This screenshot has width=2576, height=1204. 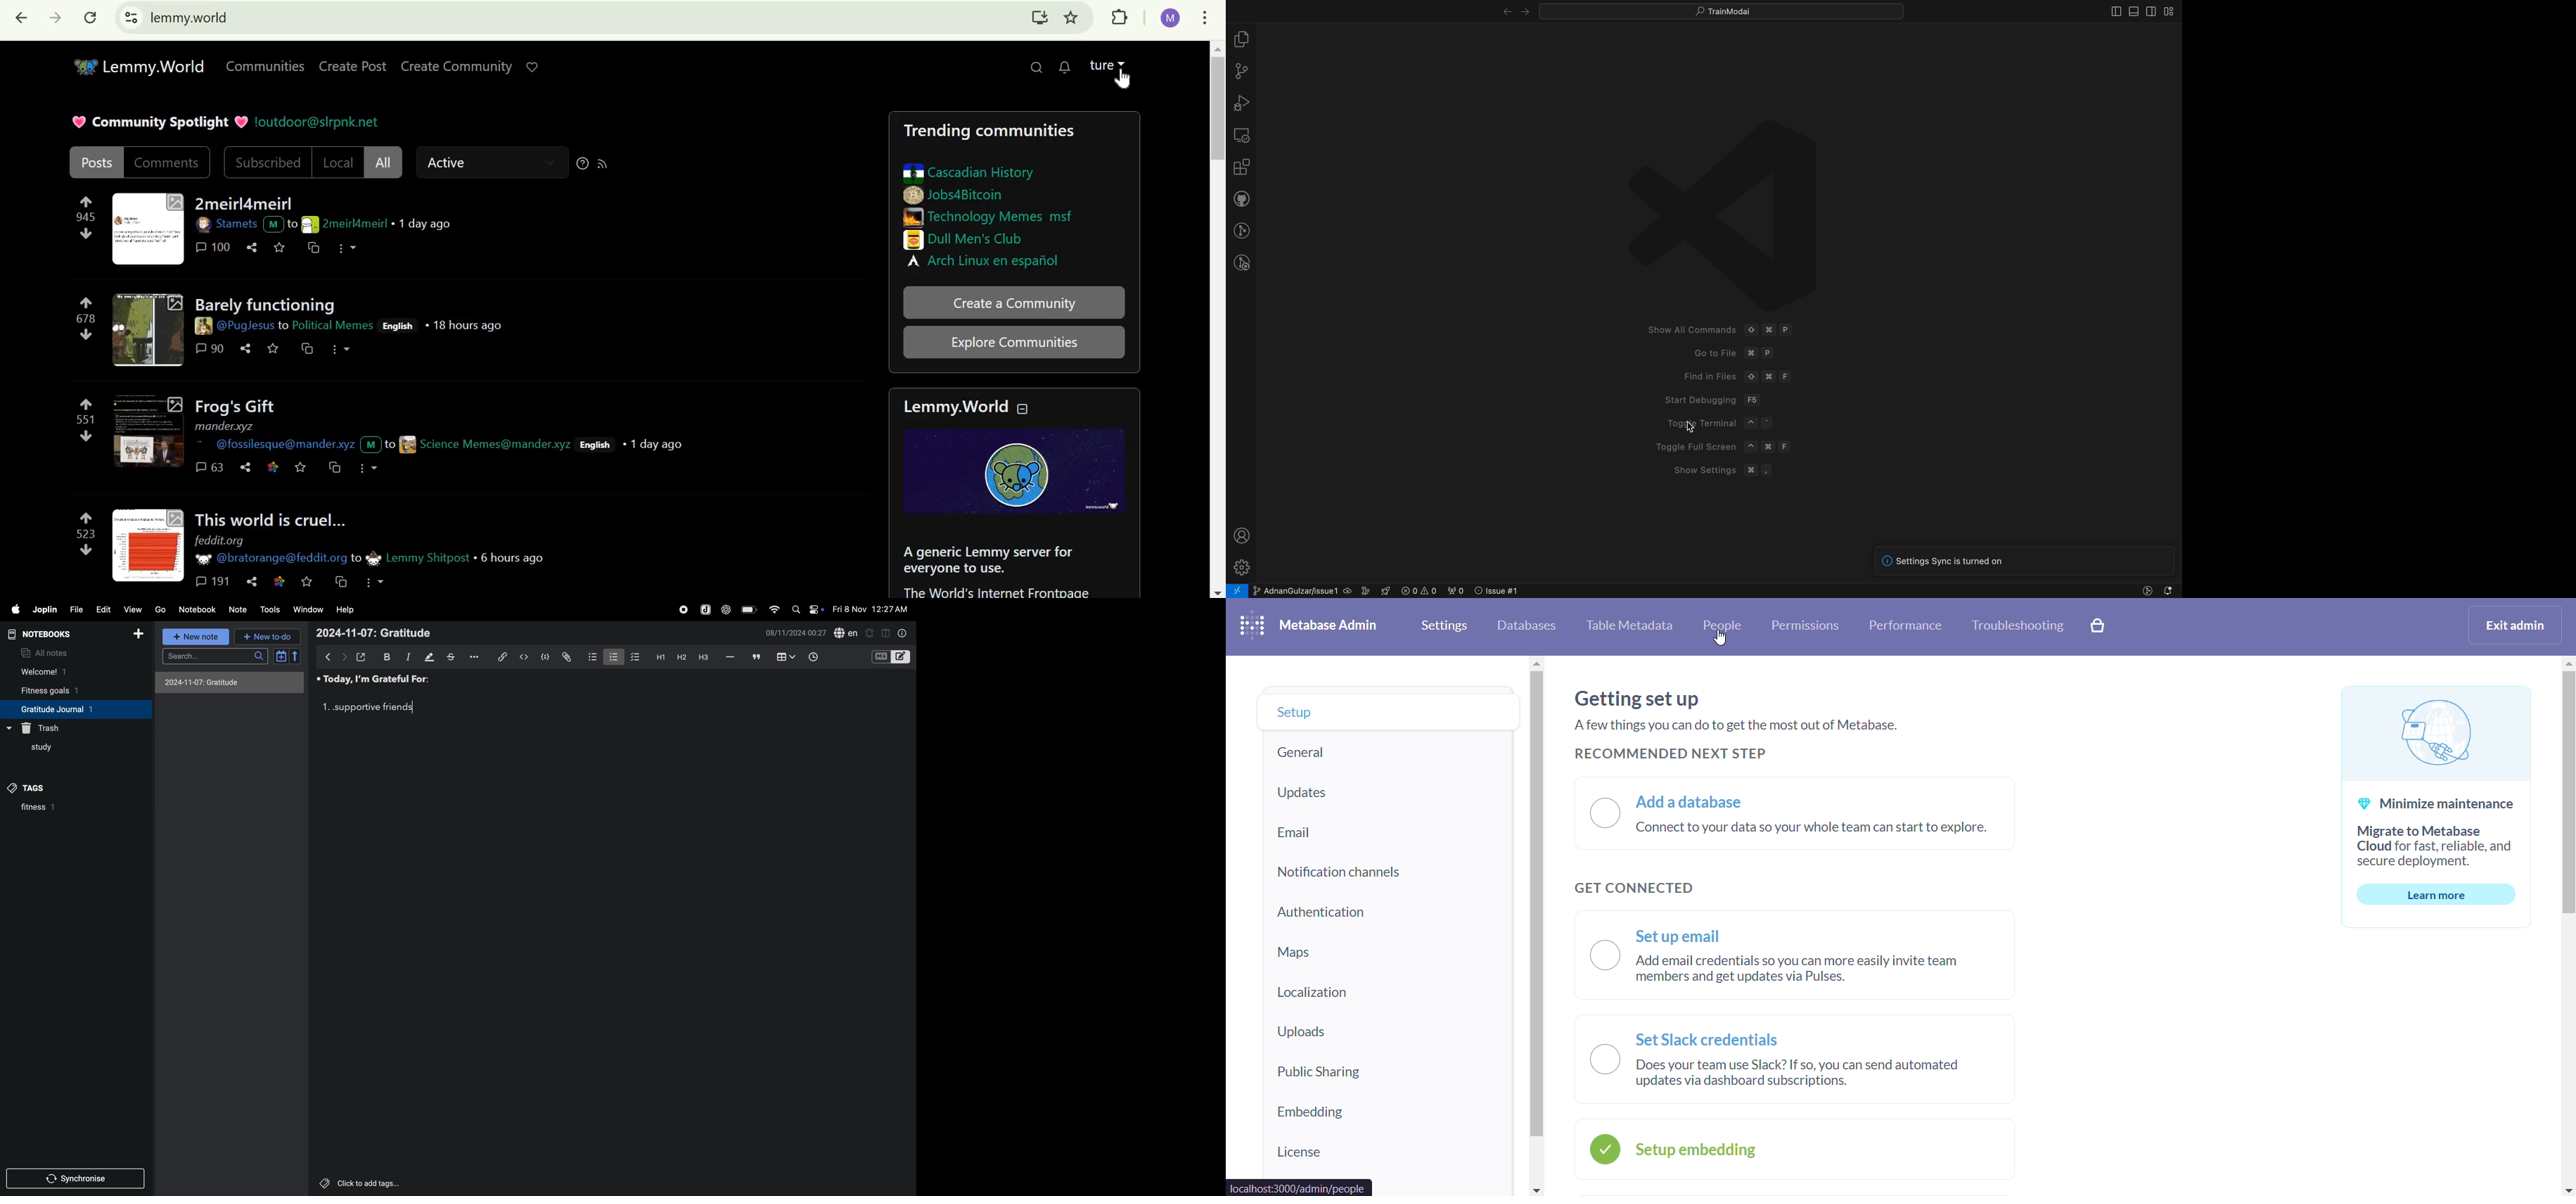 I want to click on apple widgets, so click(x=808, y=610).